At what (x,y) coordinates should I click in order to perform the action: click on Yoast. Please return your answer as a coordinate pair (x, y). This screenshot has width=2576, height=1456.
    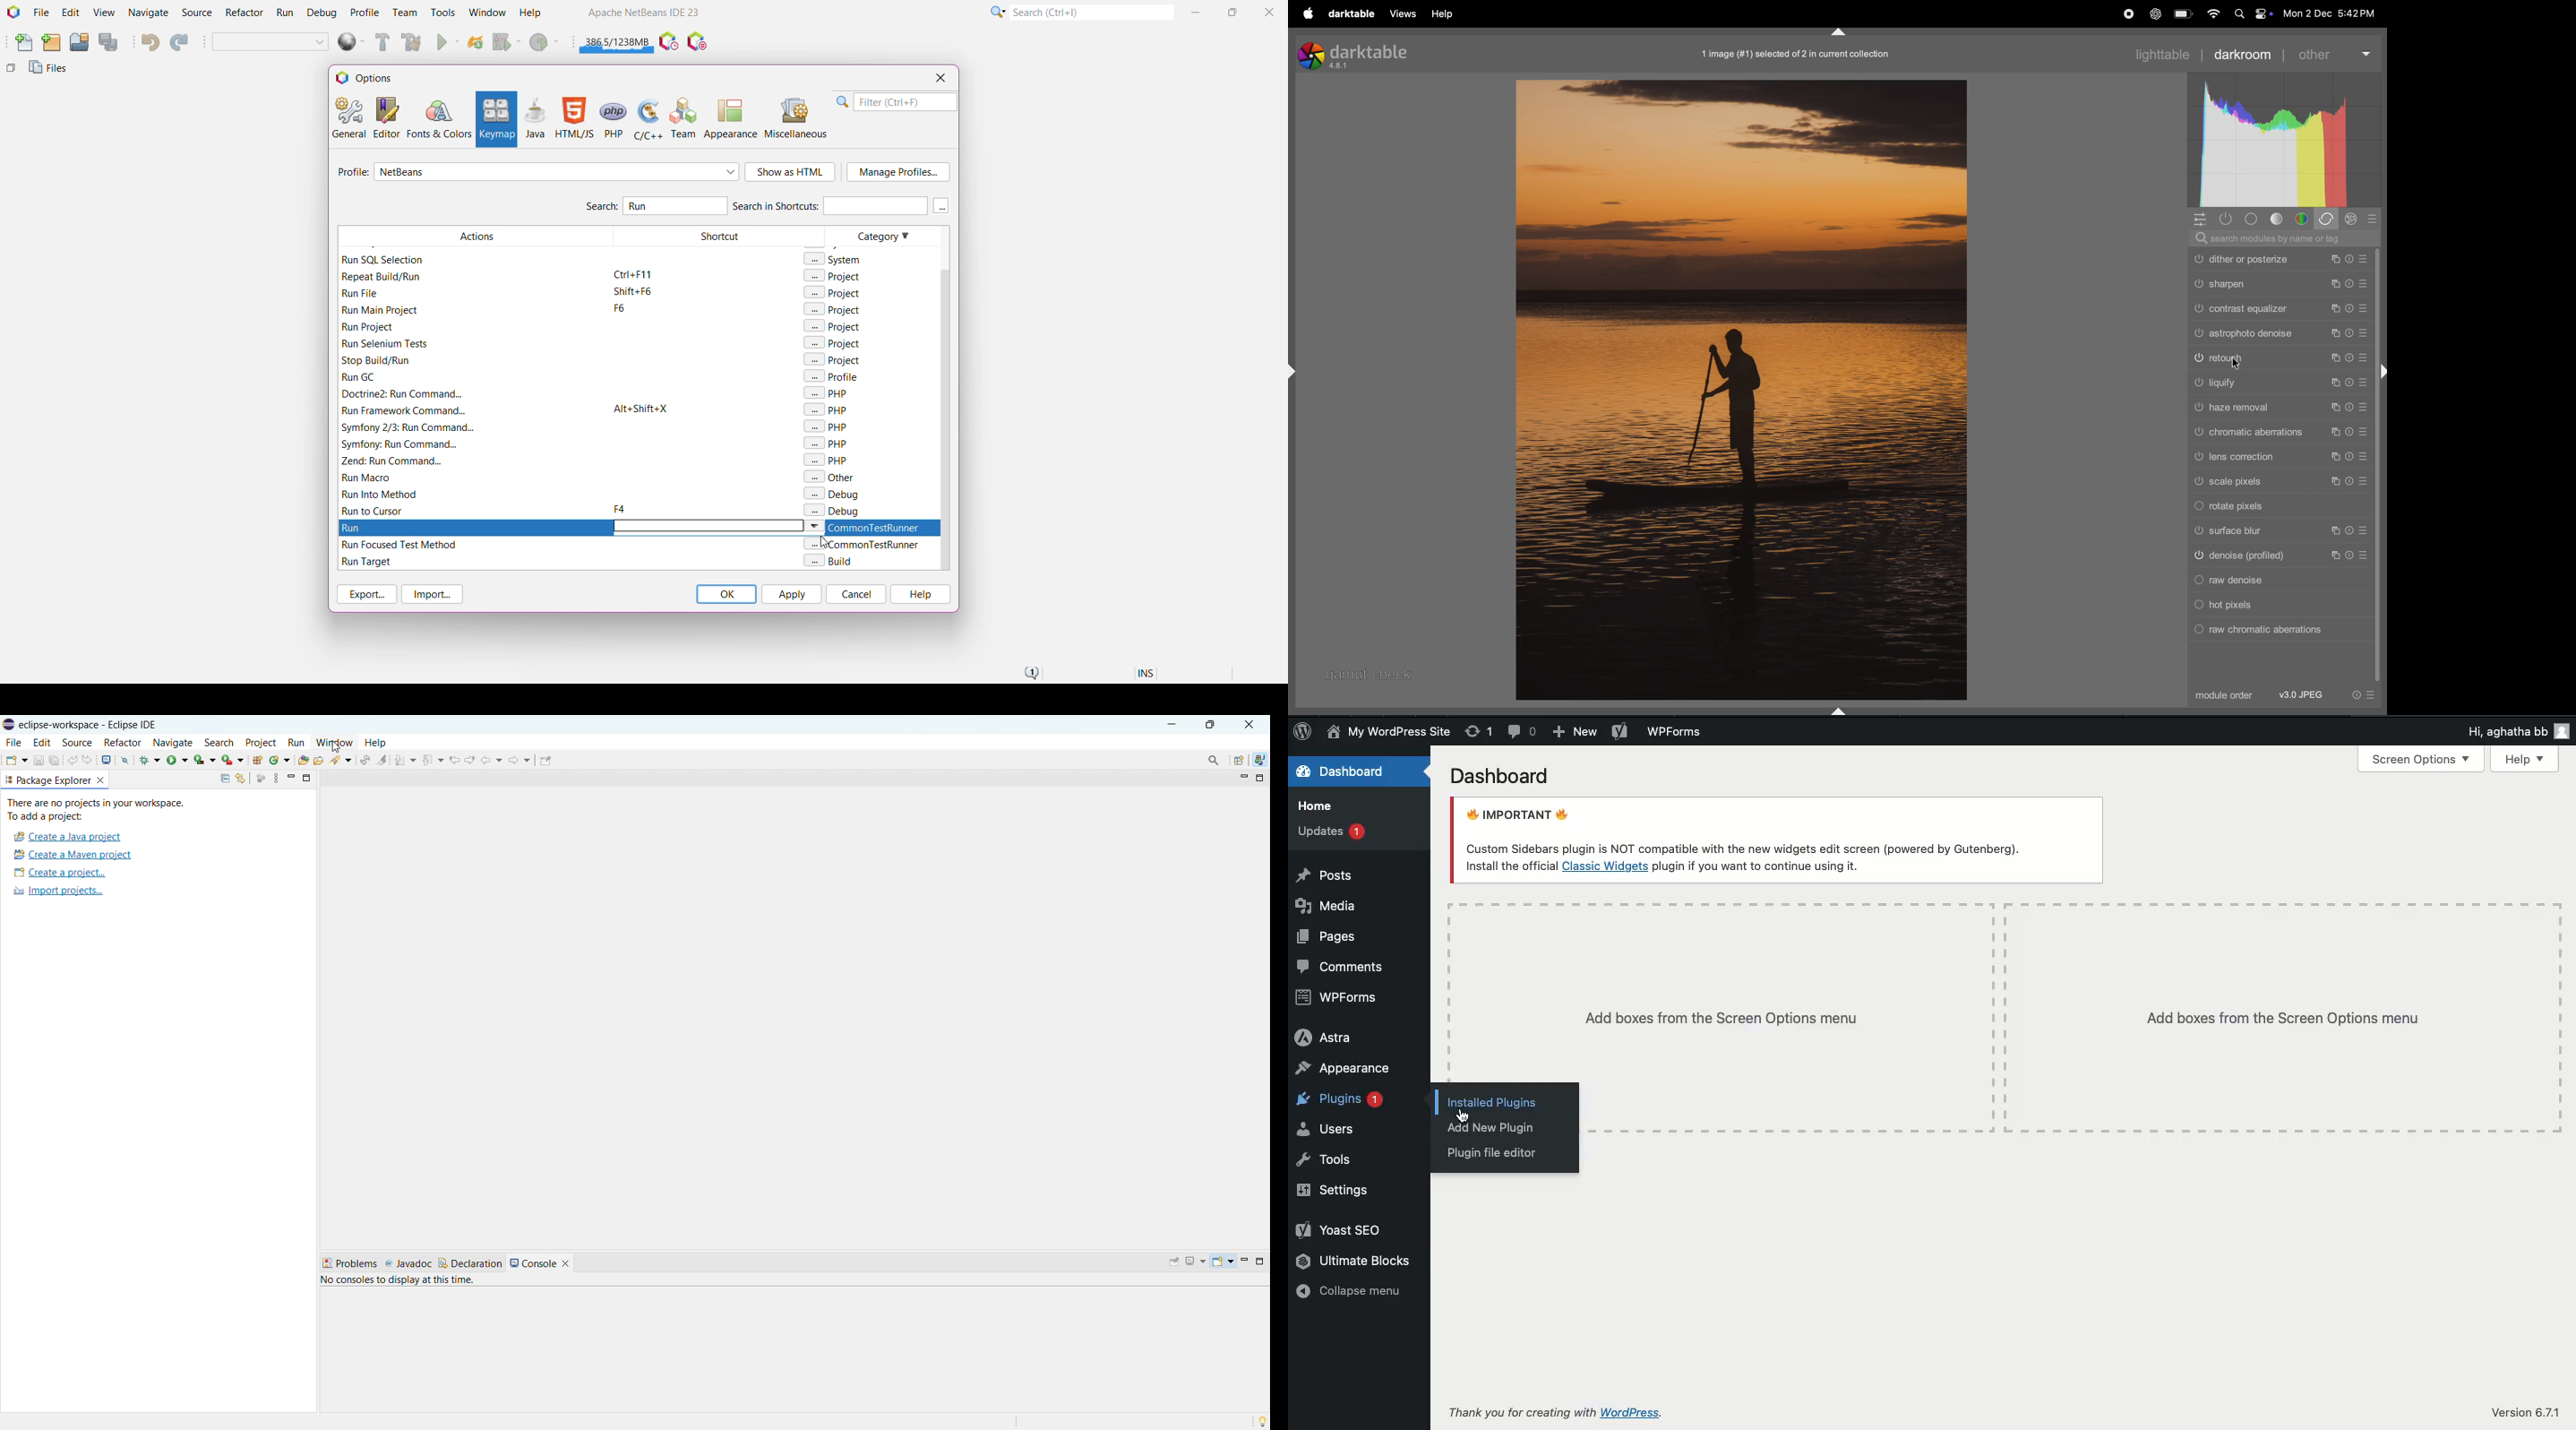
    Looking at the image, I should click on (1341, 1231).